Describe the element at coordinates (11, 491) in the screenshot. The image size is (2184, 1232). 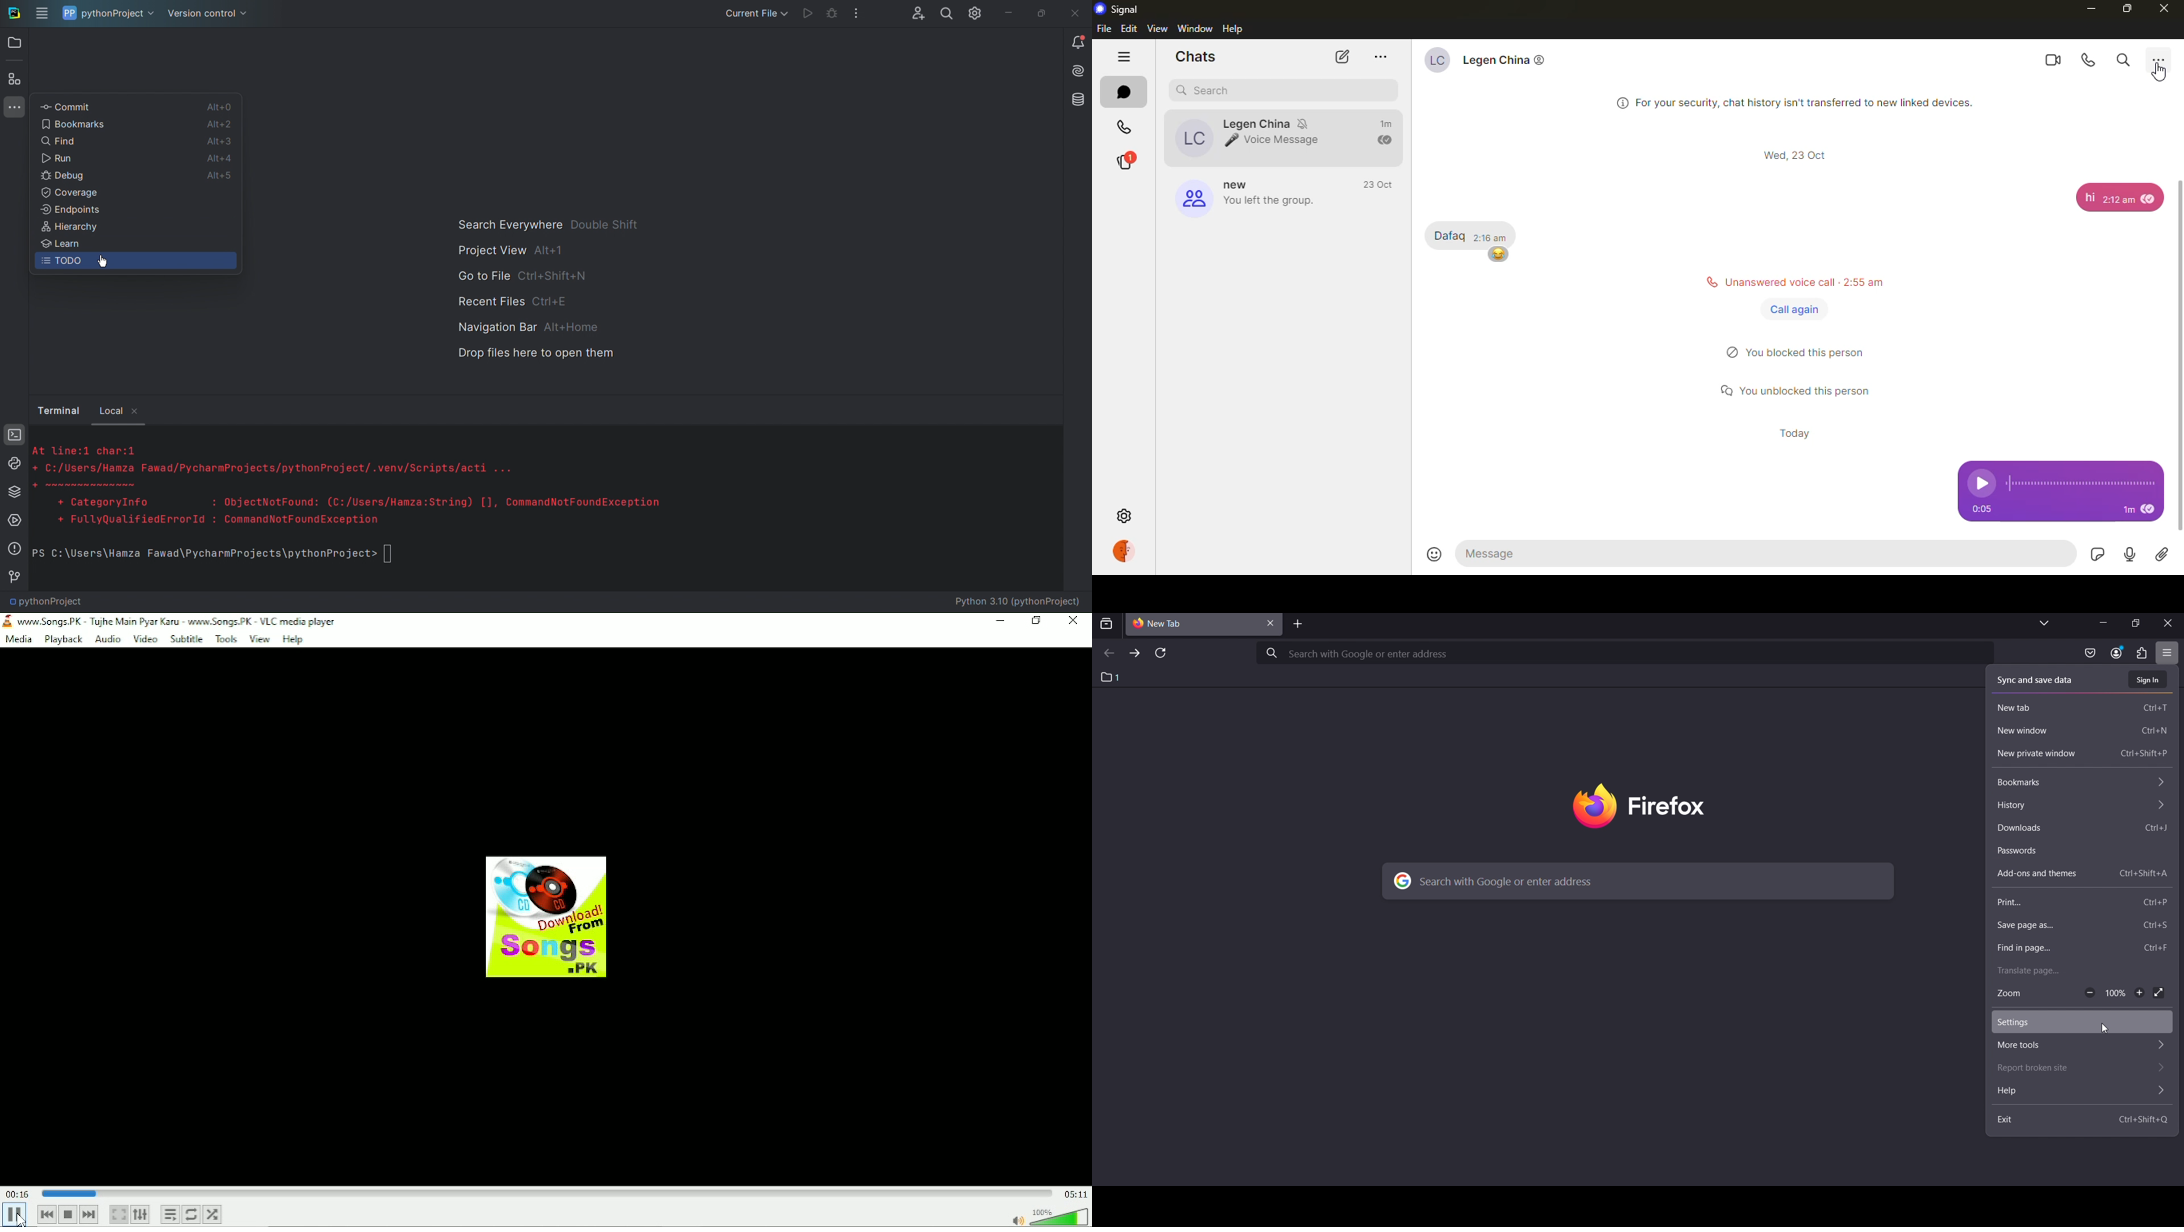
I see `Packages` at that location.